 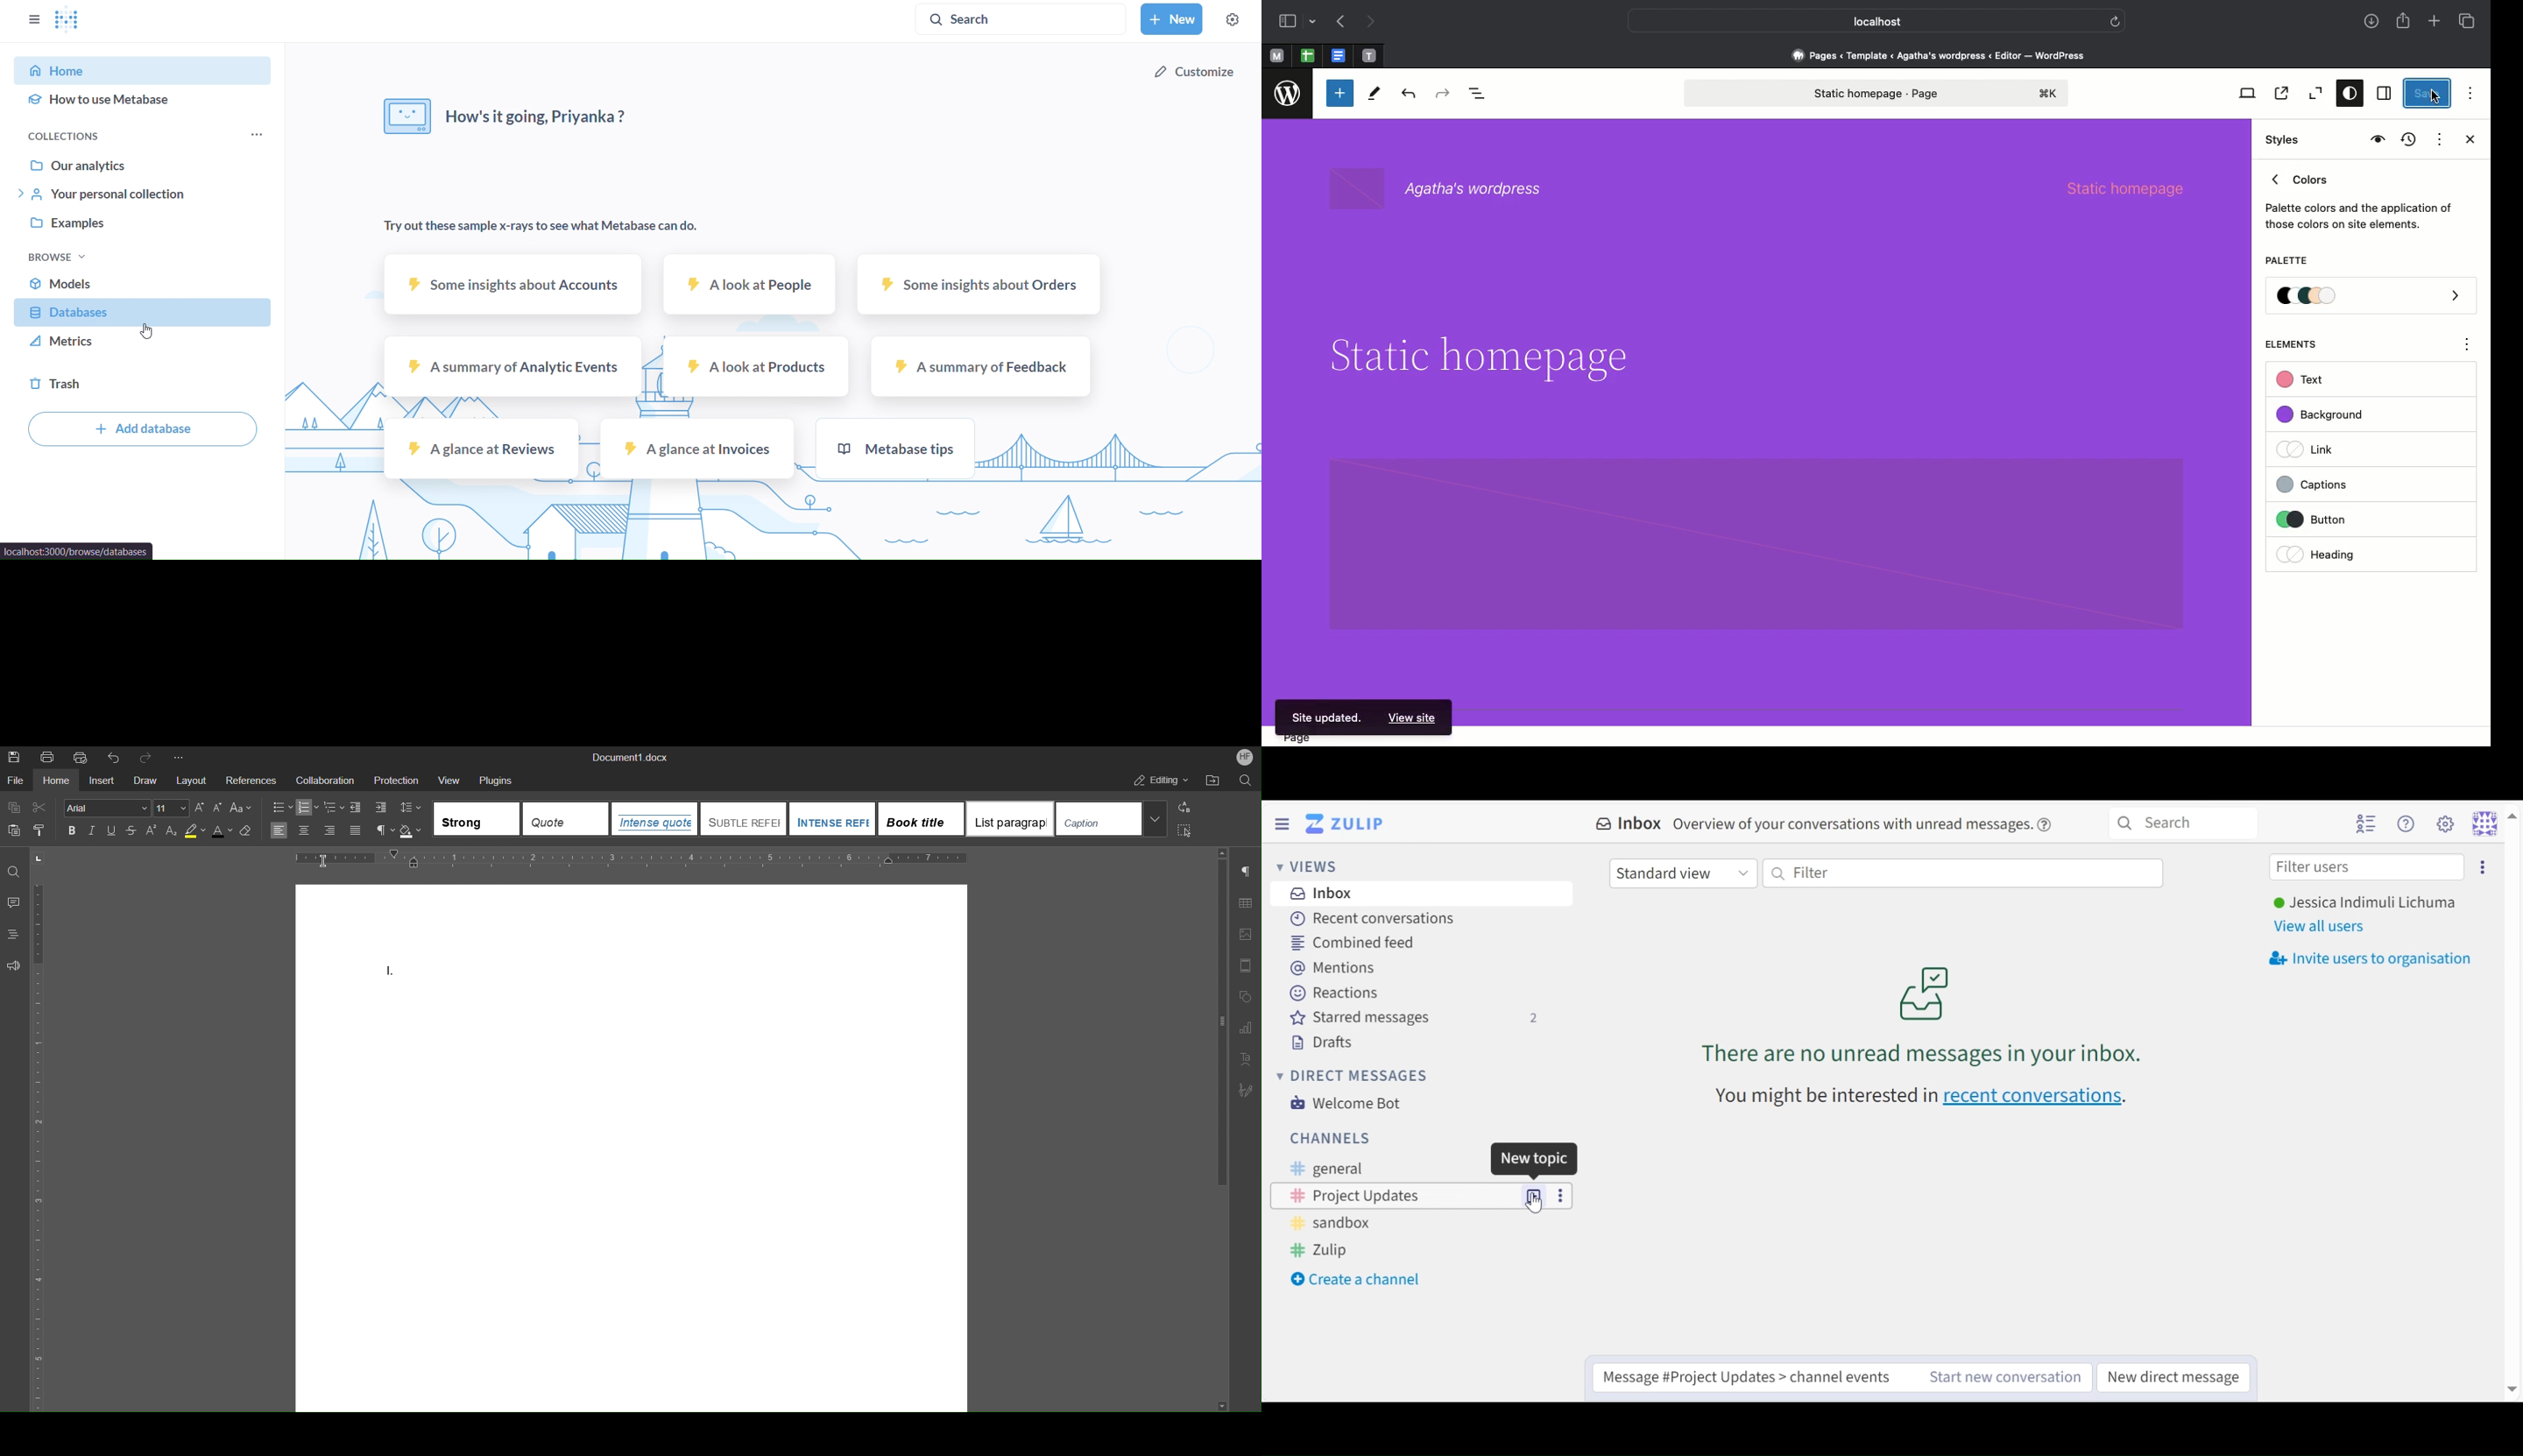 What do you see at coordinates (82, 758) in the screenshot?
I see `Quick Print` at bounding box center [82, 758].